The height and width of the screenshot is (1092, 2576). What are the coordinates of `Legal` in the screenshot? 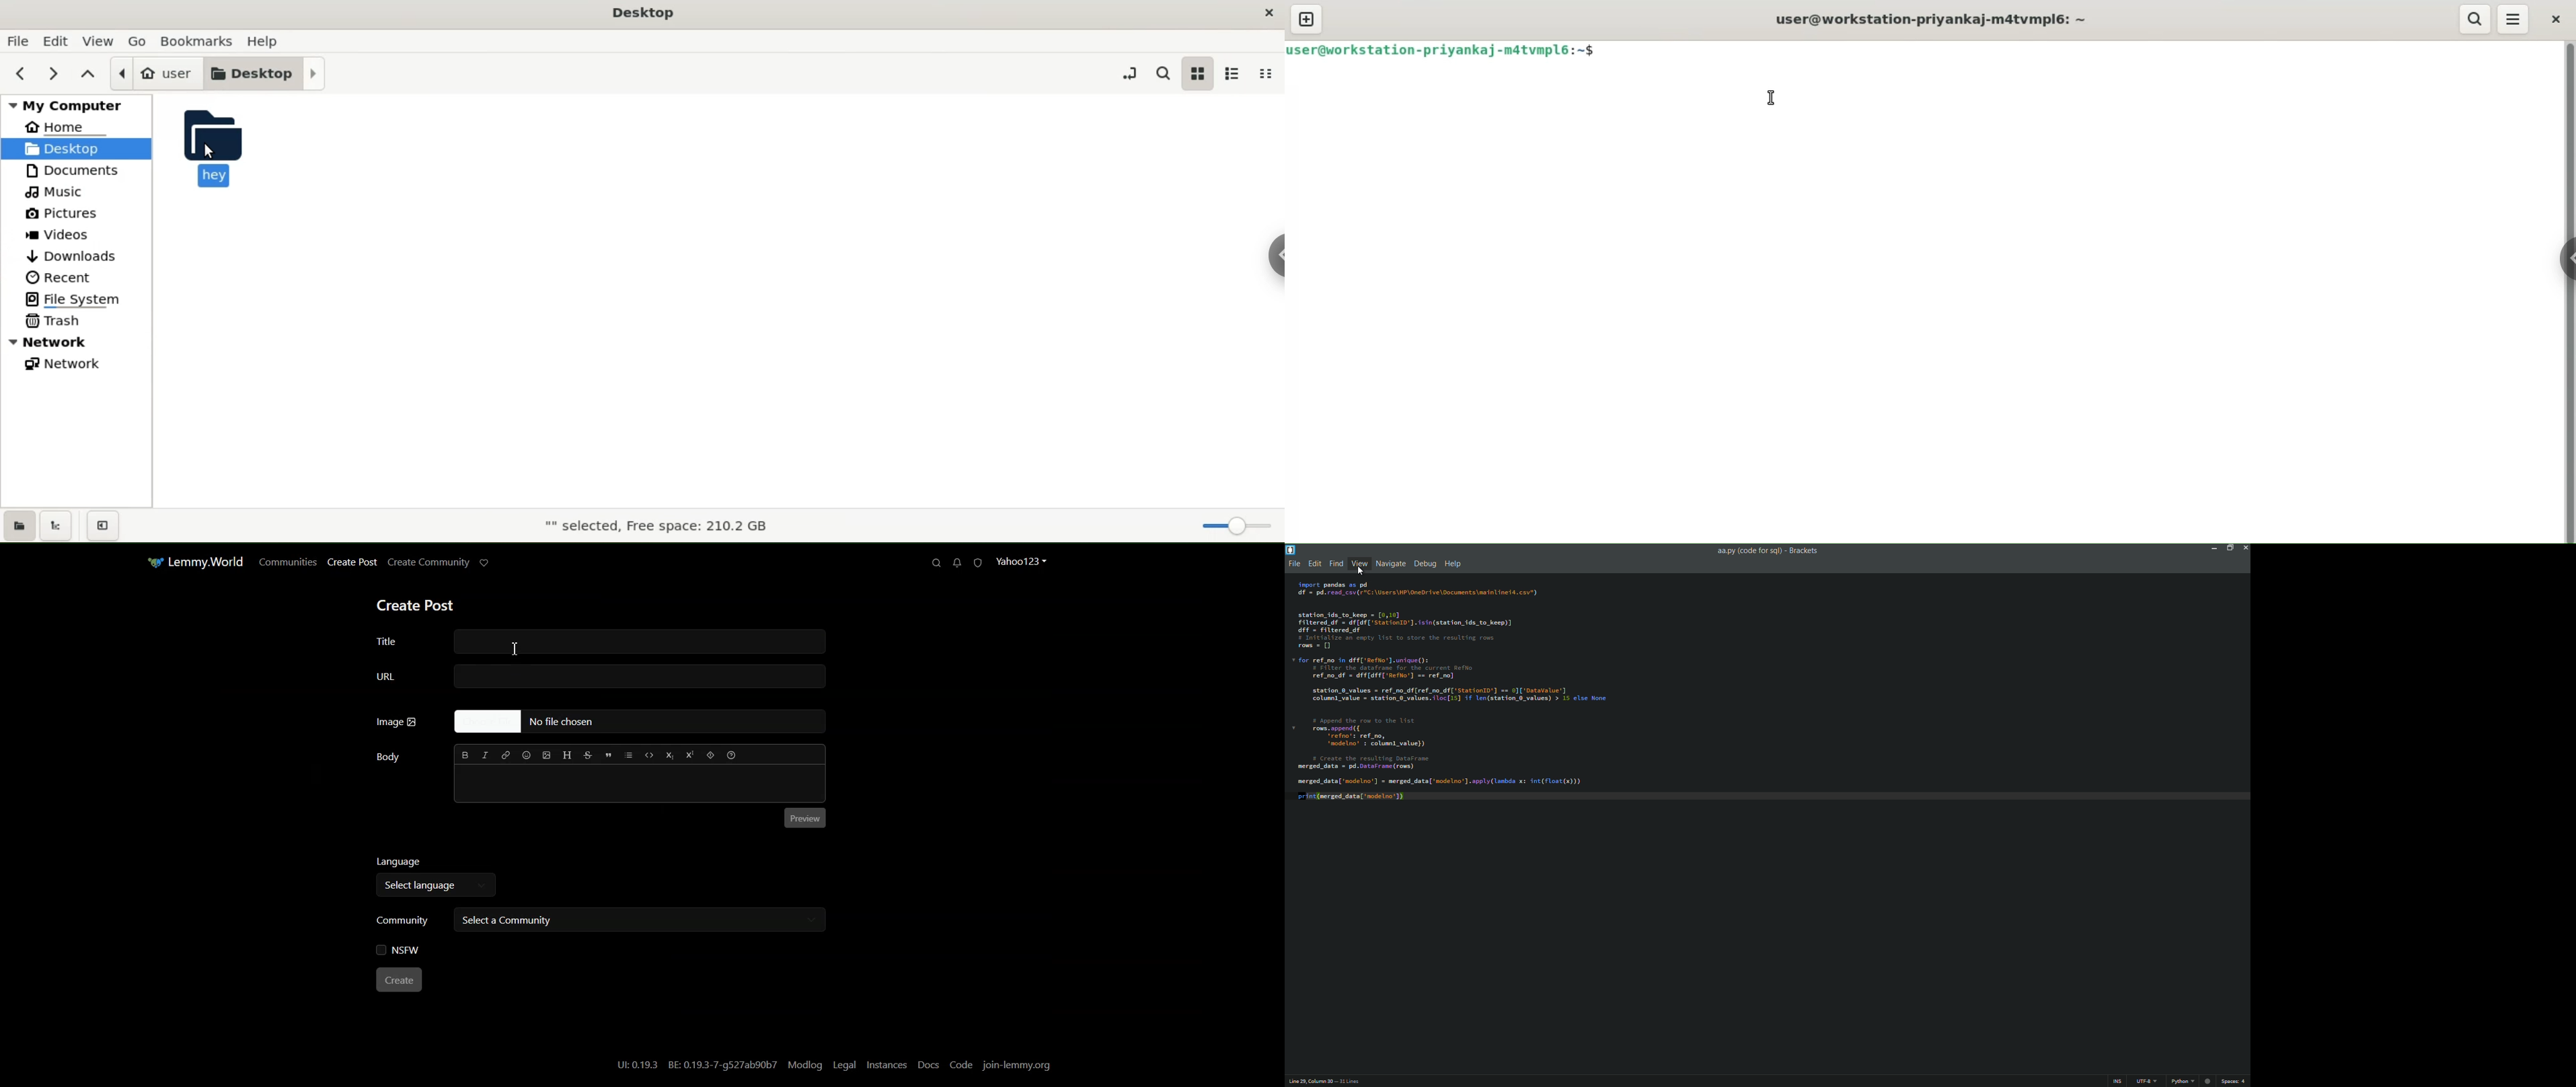 It's located at (844, 1064).